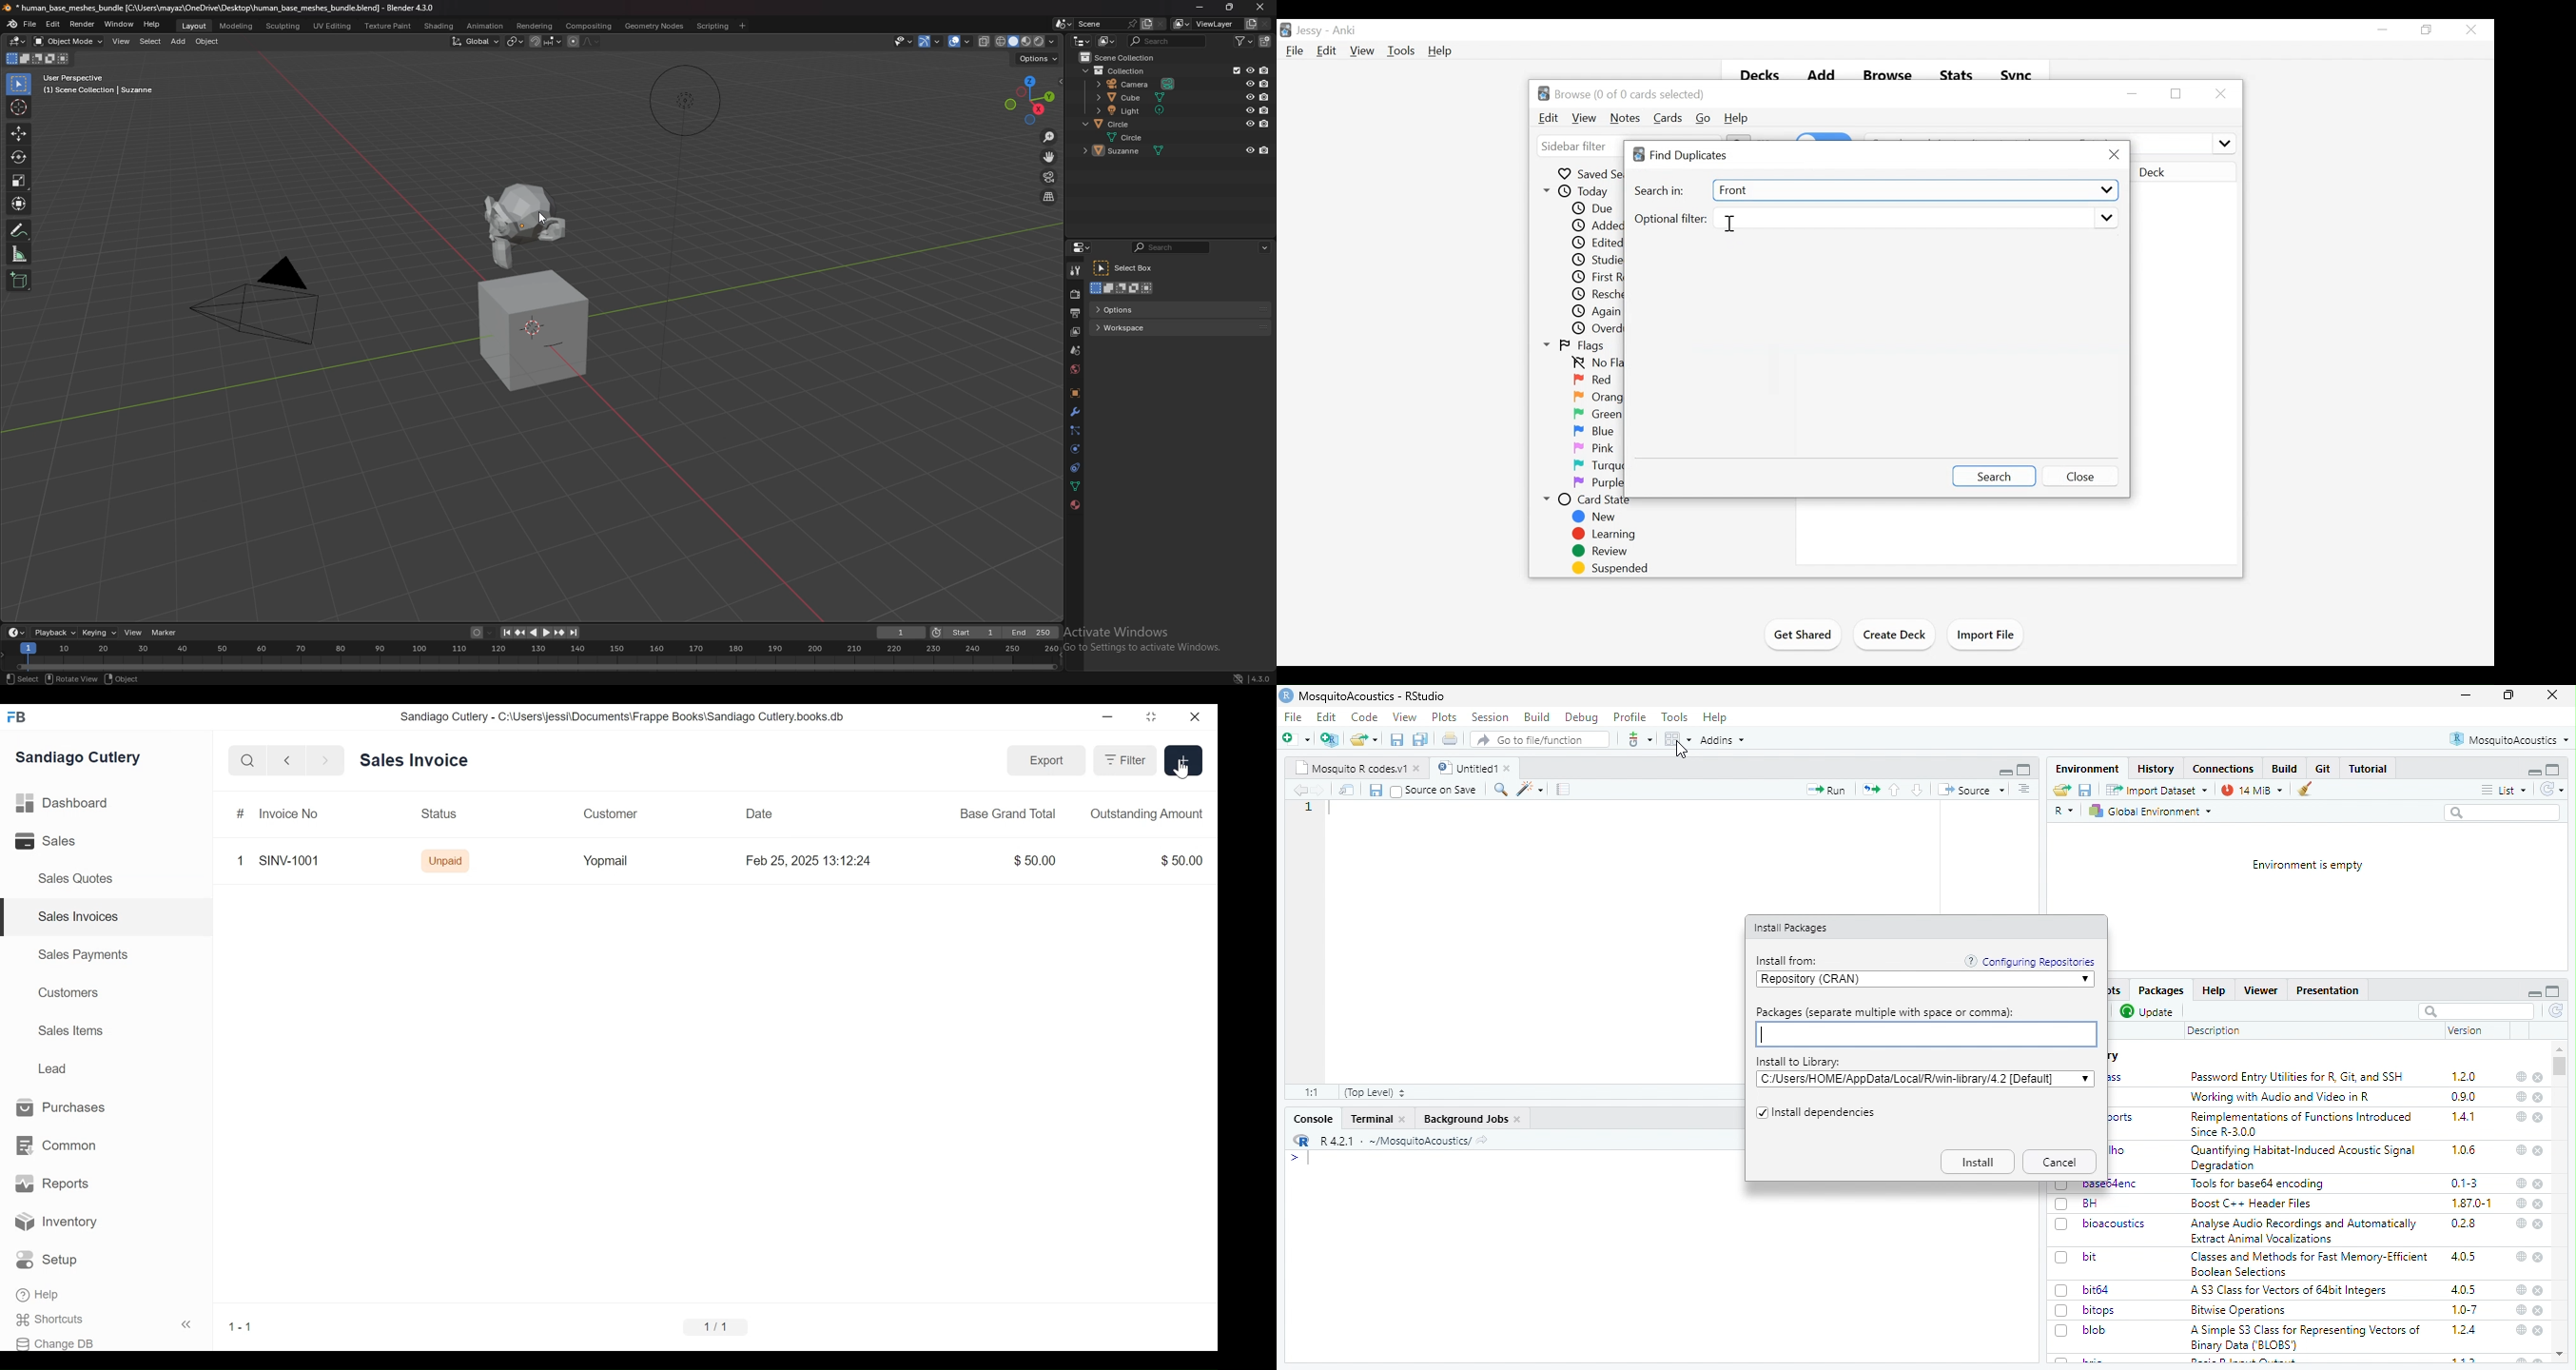 This screenshot has width=2576, height=1372. Describe the element at coordinates (1538, 739) in the screenshot. I see `Go to file/function` at that location.